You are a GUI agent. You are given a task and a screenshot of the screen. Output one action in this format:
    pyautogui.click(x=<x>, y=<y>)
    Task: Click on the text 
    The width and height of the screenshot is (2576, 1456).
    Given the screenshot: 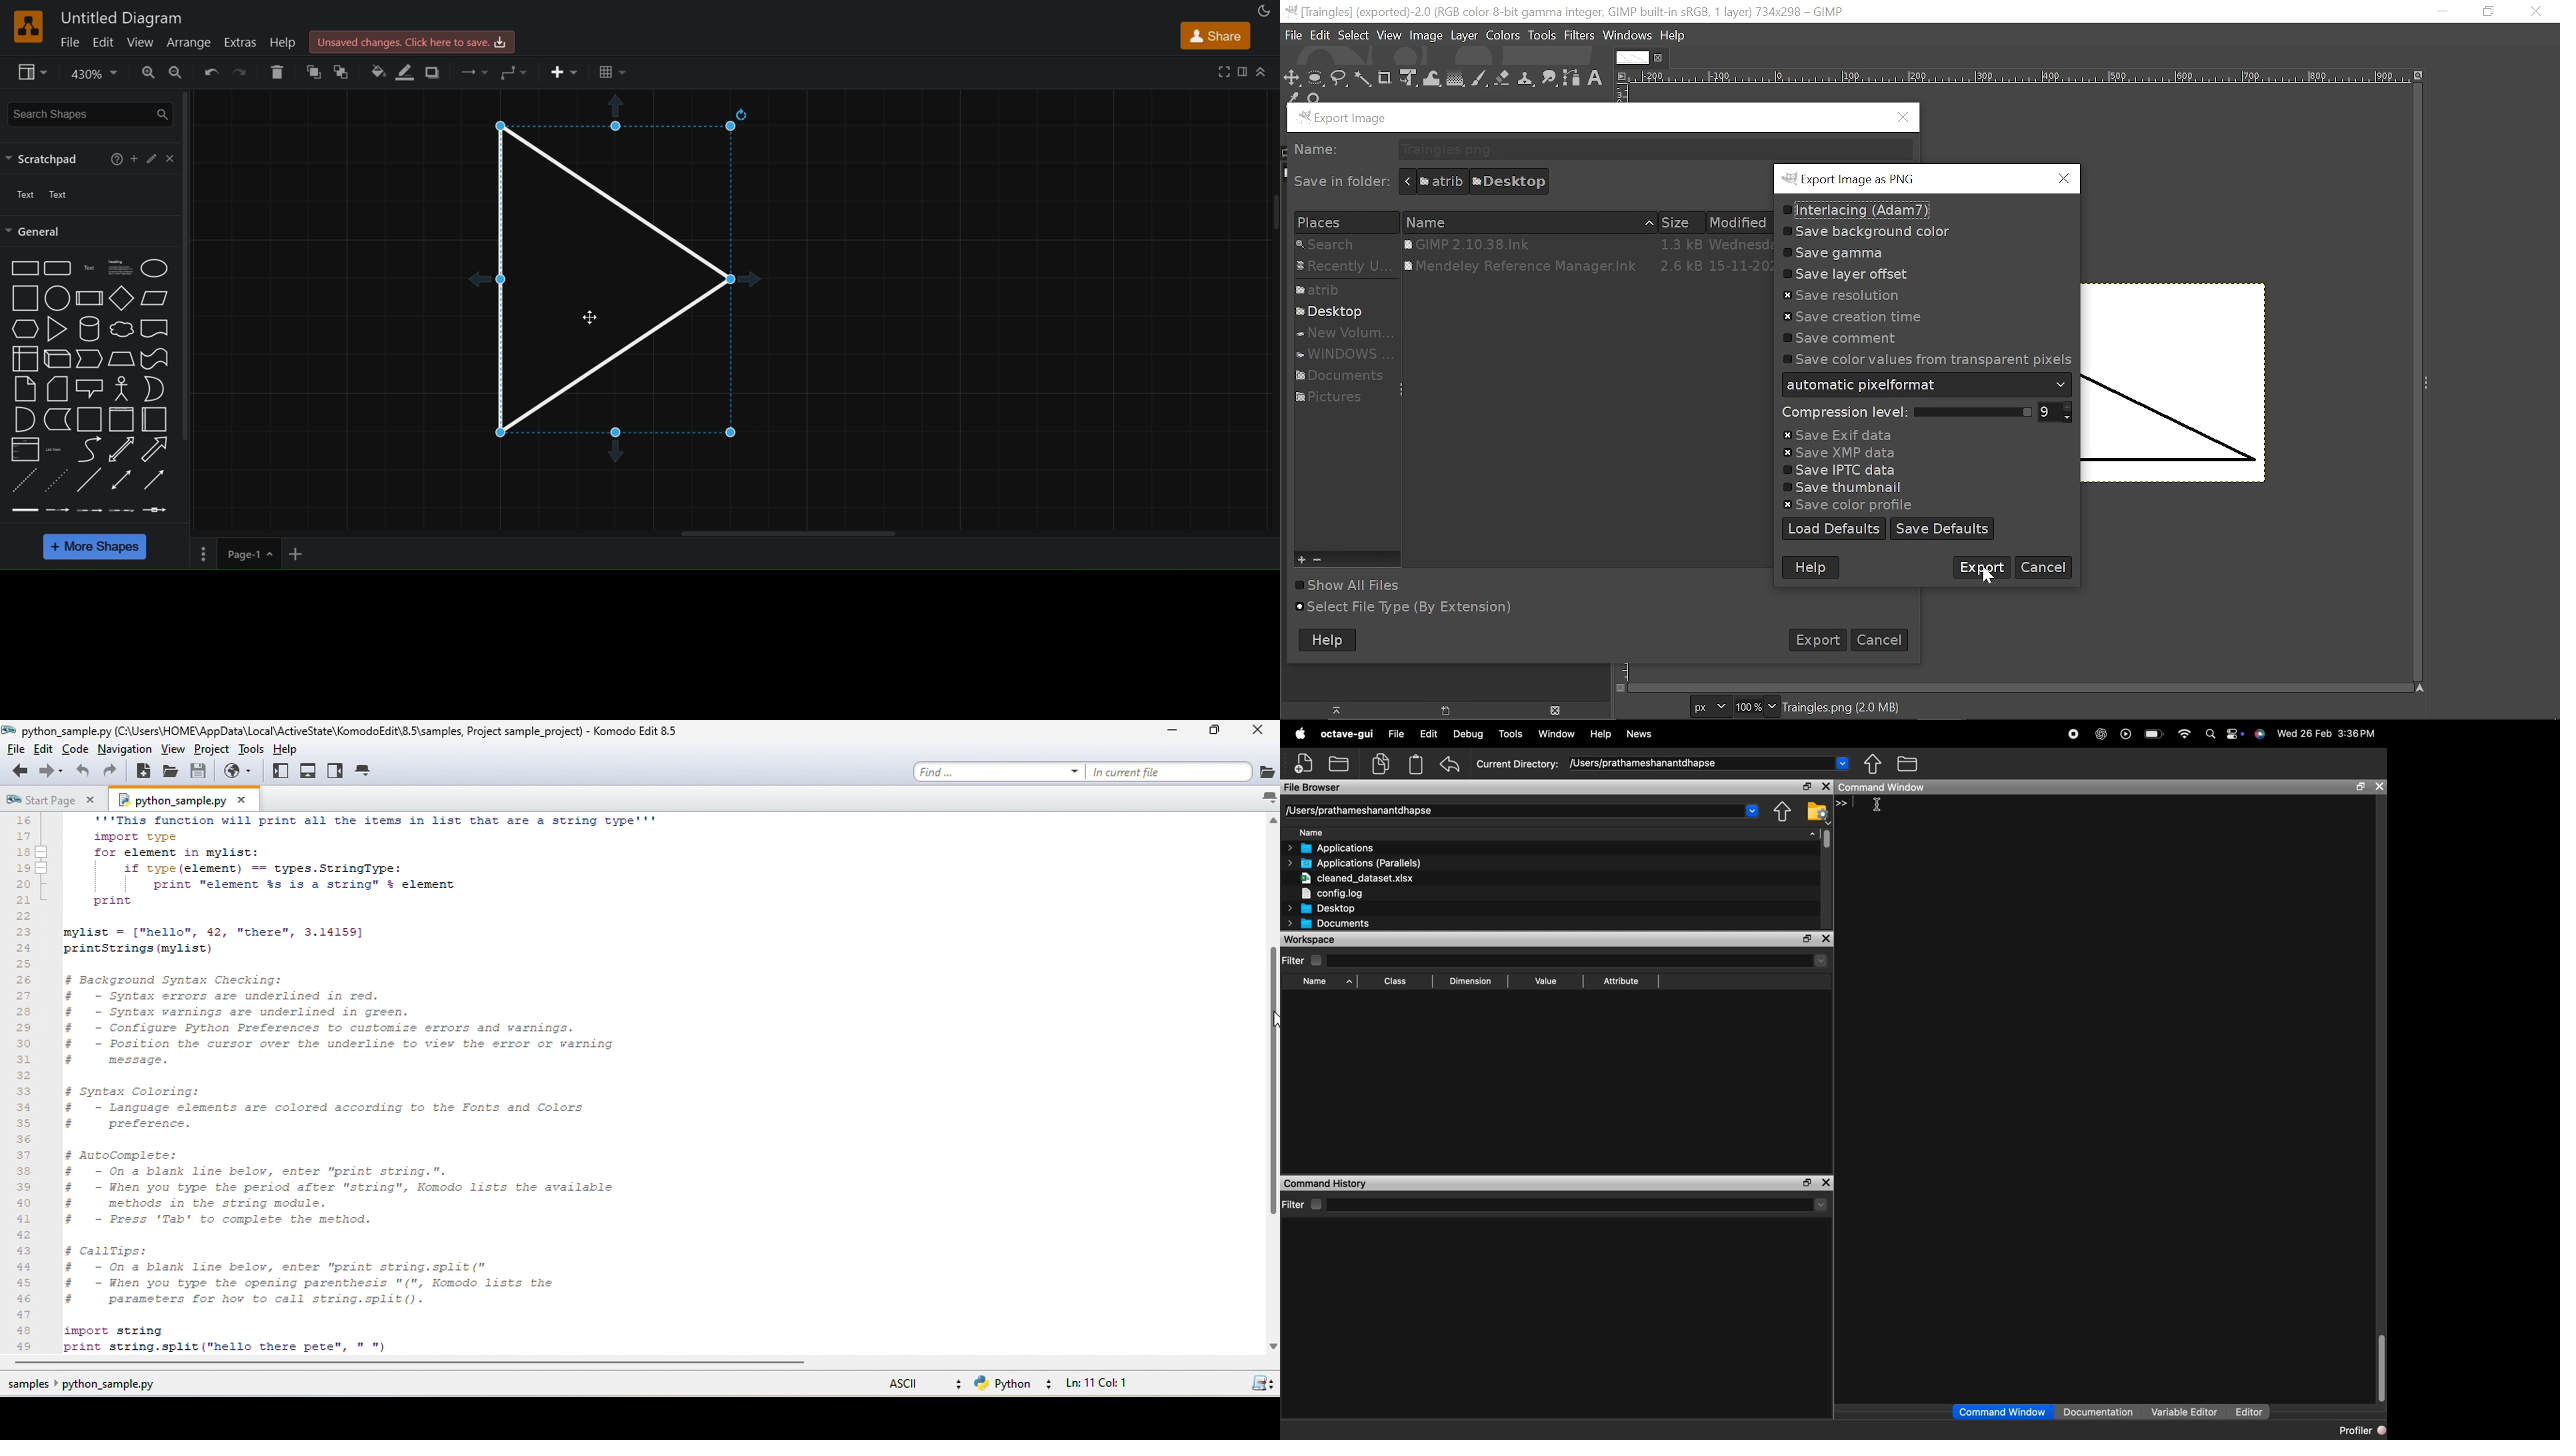 What is the action you would take?
    pyautogui.click(x=45, y=195)
    